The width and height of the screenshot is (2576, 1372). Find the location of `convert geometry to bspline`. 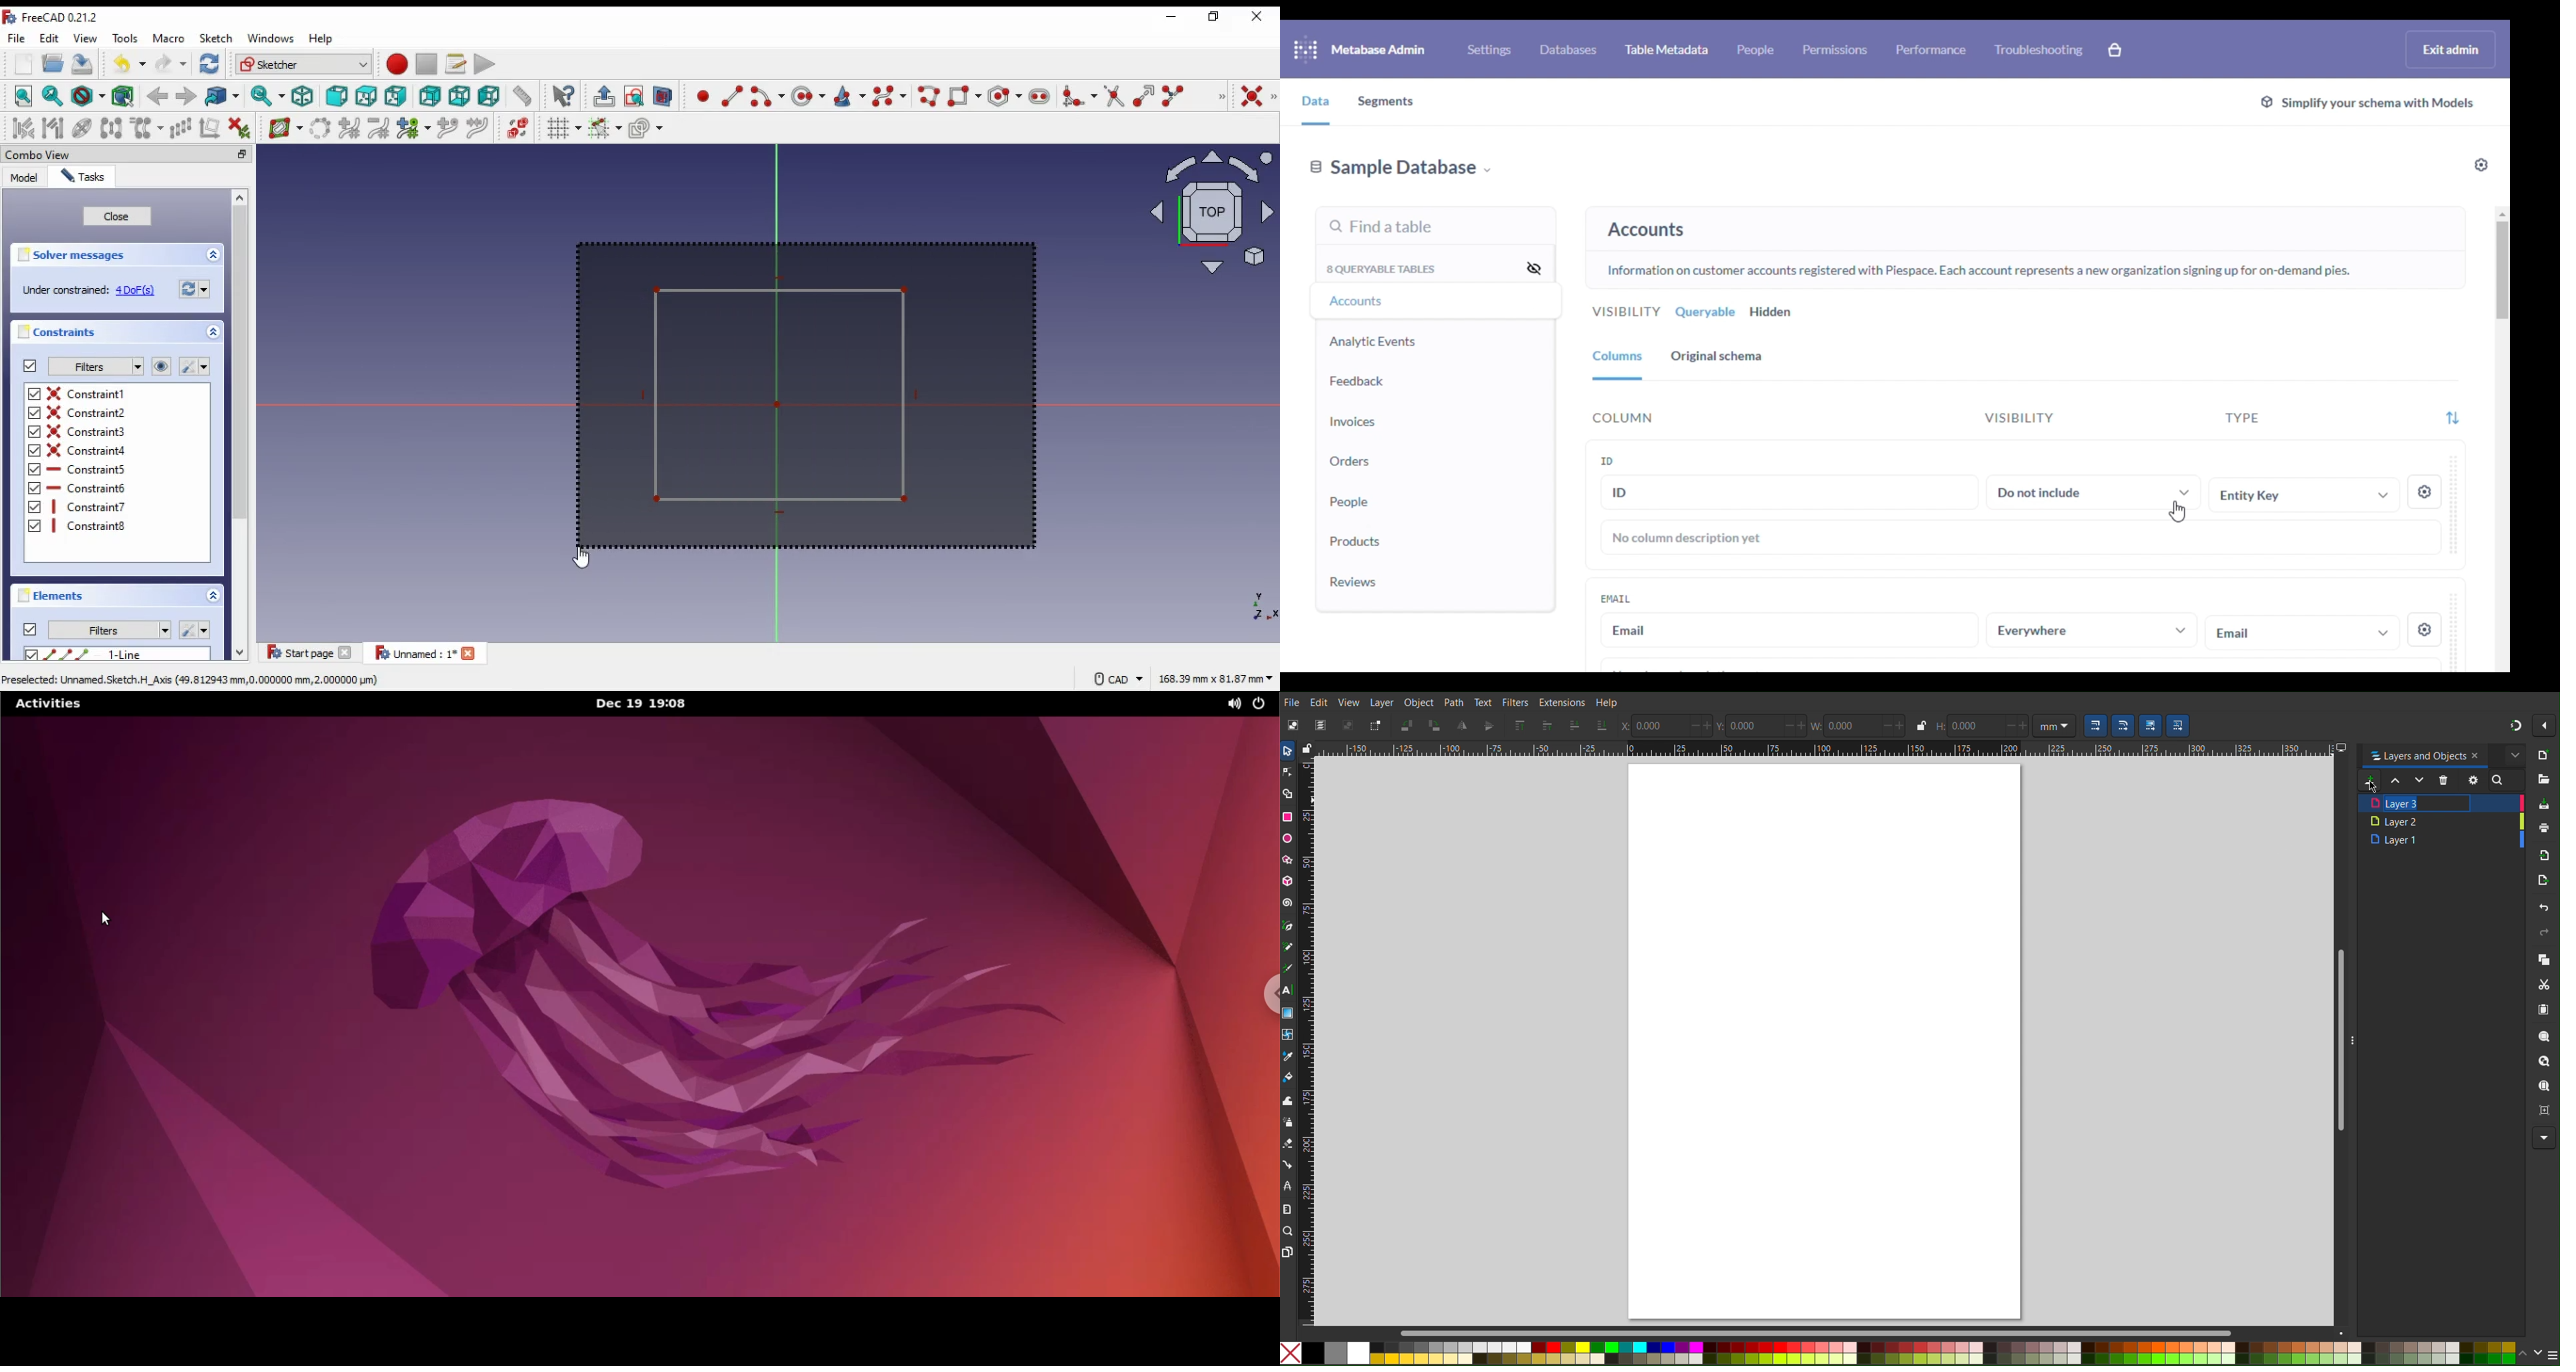

convert geometry to bspline is located at coordinates (321, 129).